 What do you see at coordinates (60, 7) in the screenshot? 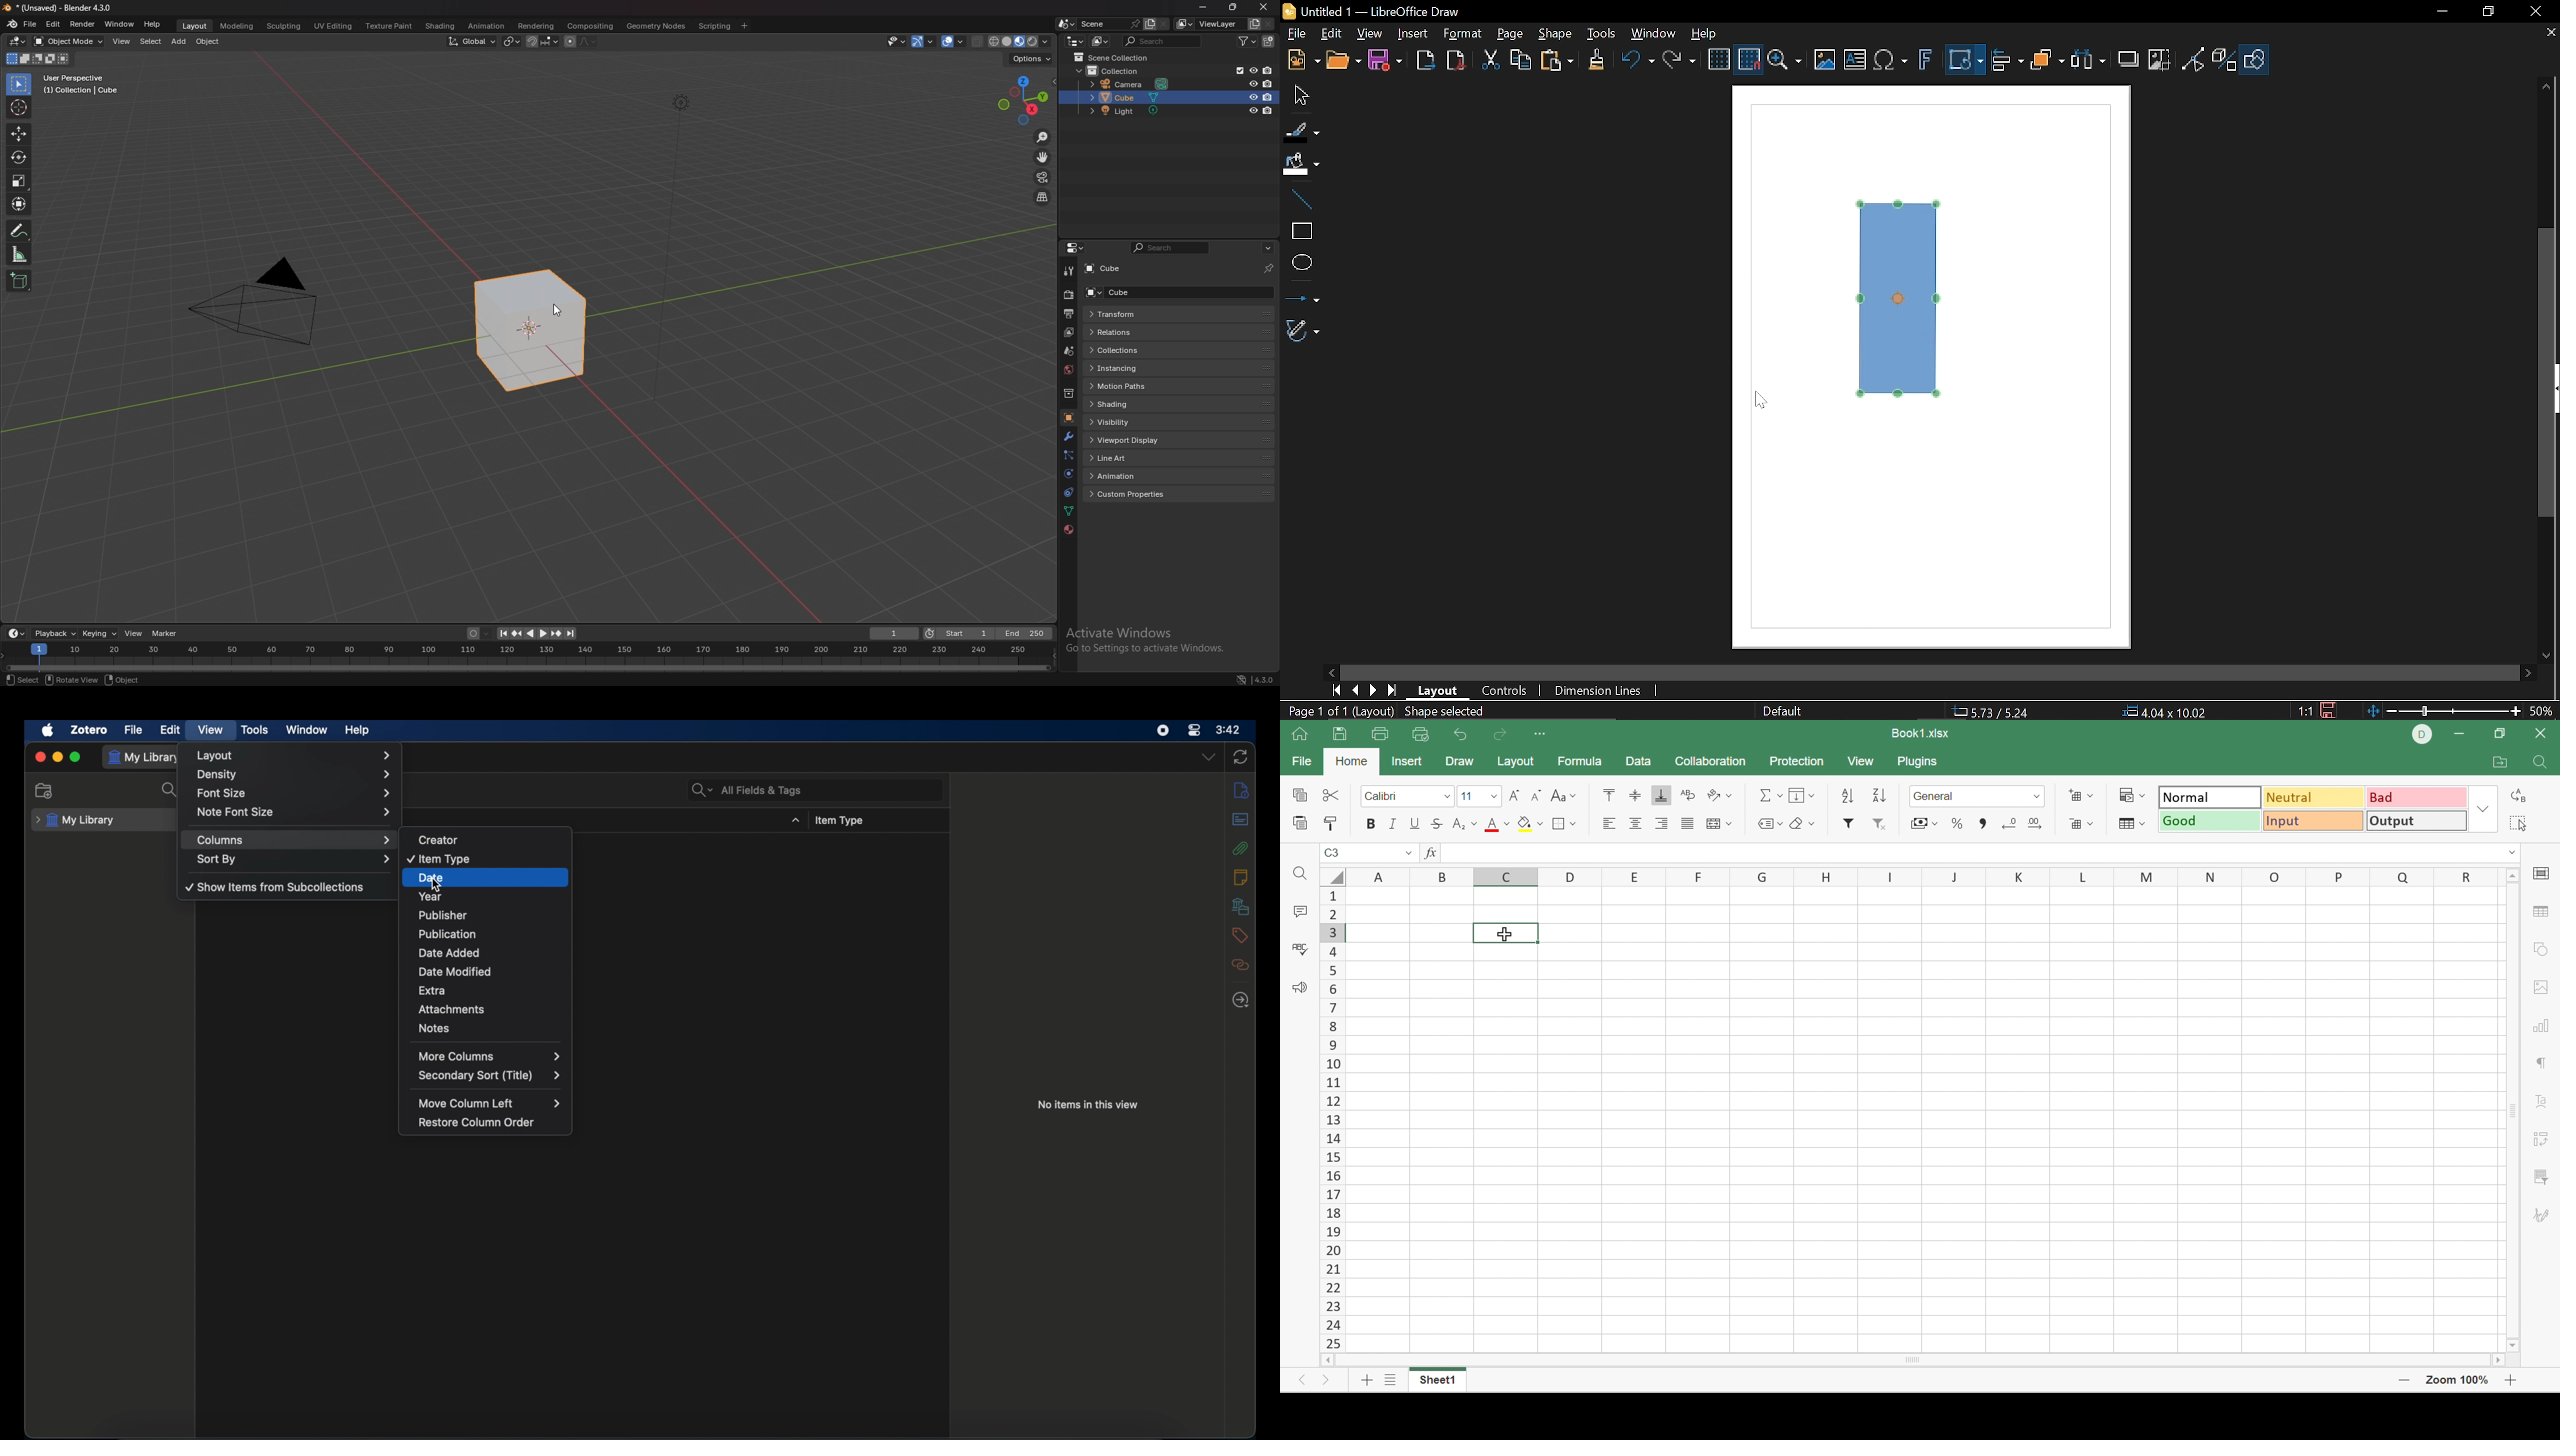
I see `title` at bounding box center [60, 7].